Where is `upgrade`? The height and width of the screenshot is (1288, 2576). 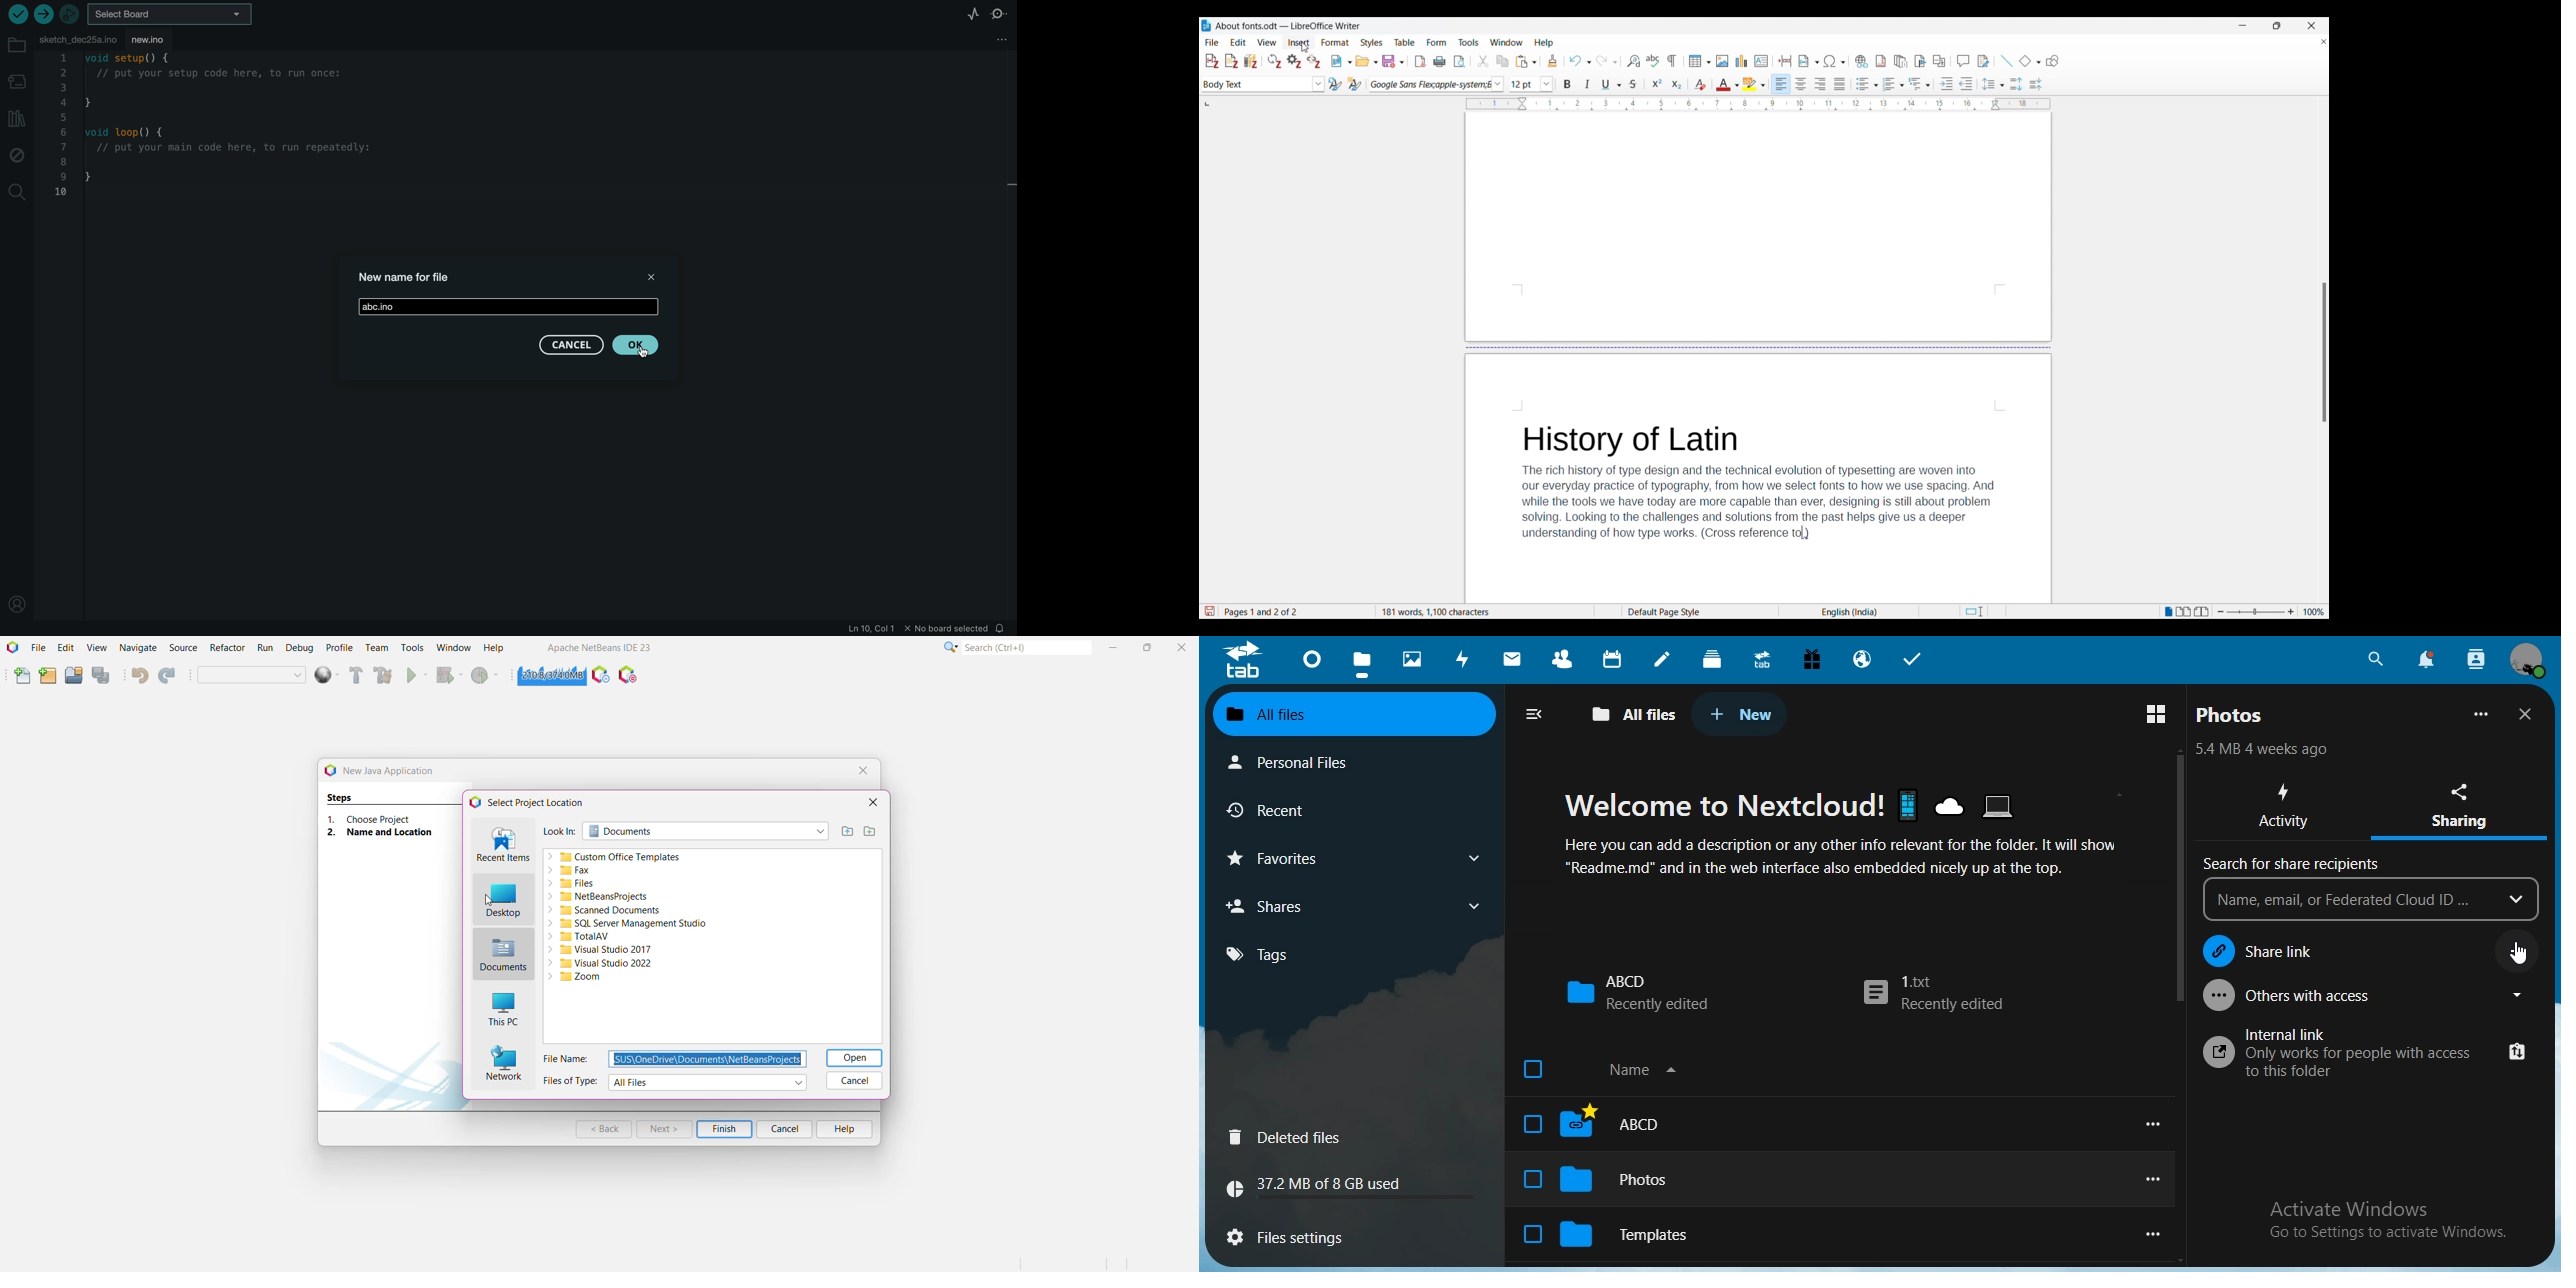 upgrade is located at coordinates (1766, 662).